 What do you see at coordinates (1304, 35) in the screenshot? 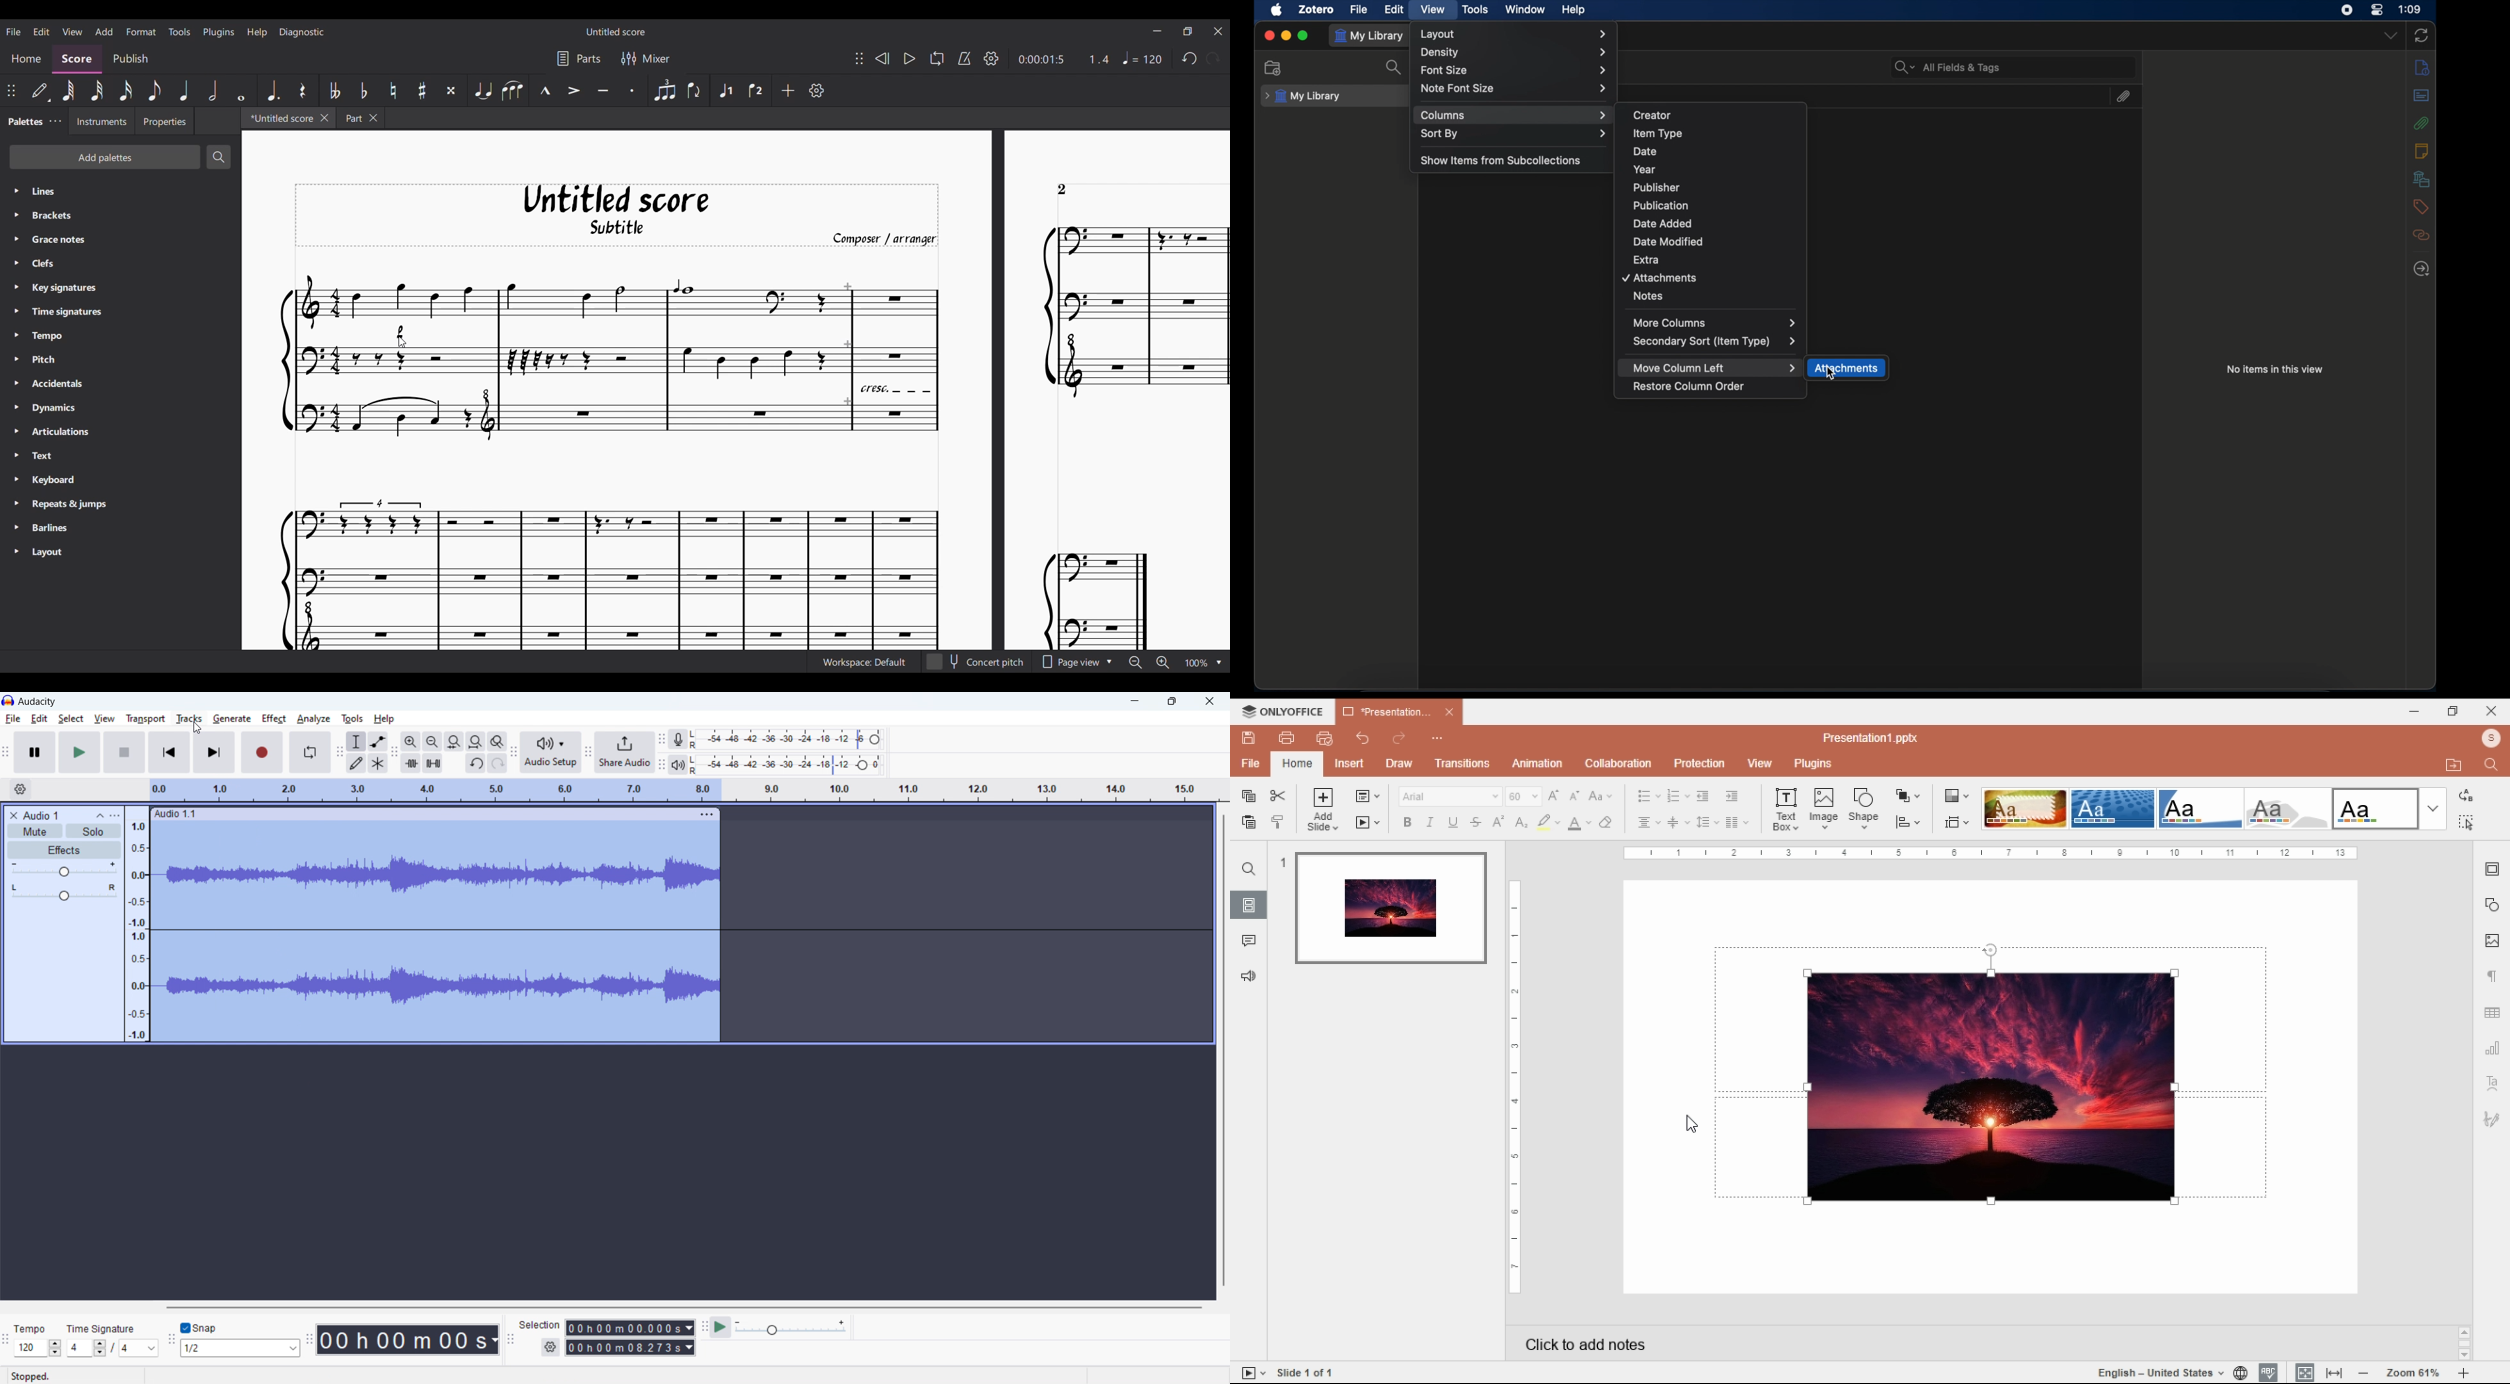
I see `maximize` at bounding box center [1304, 35].